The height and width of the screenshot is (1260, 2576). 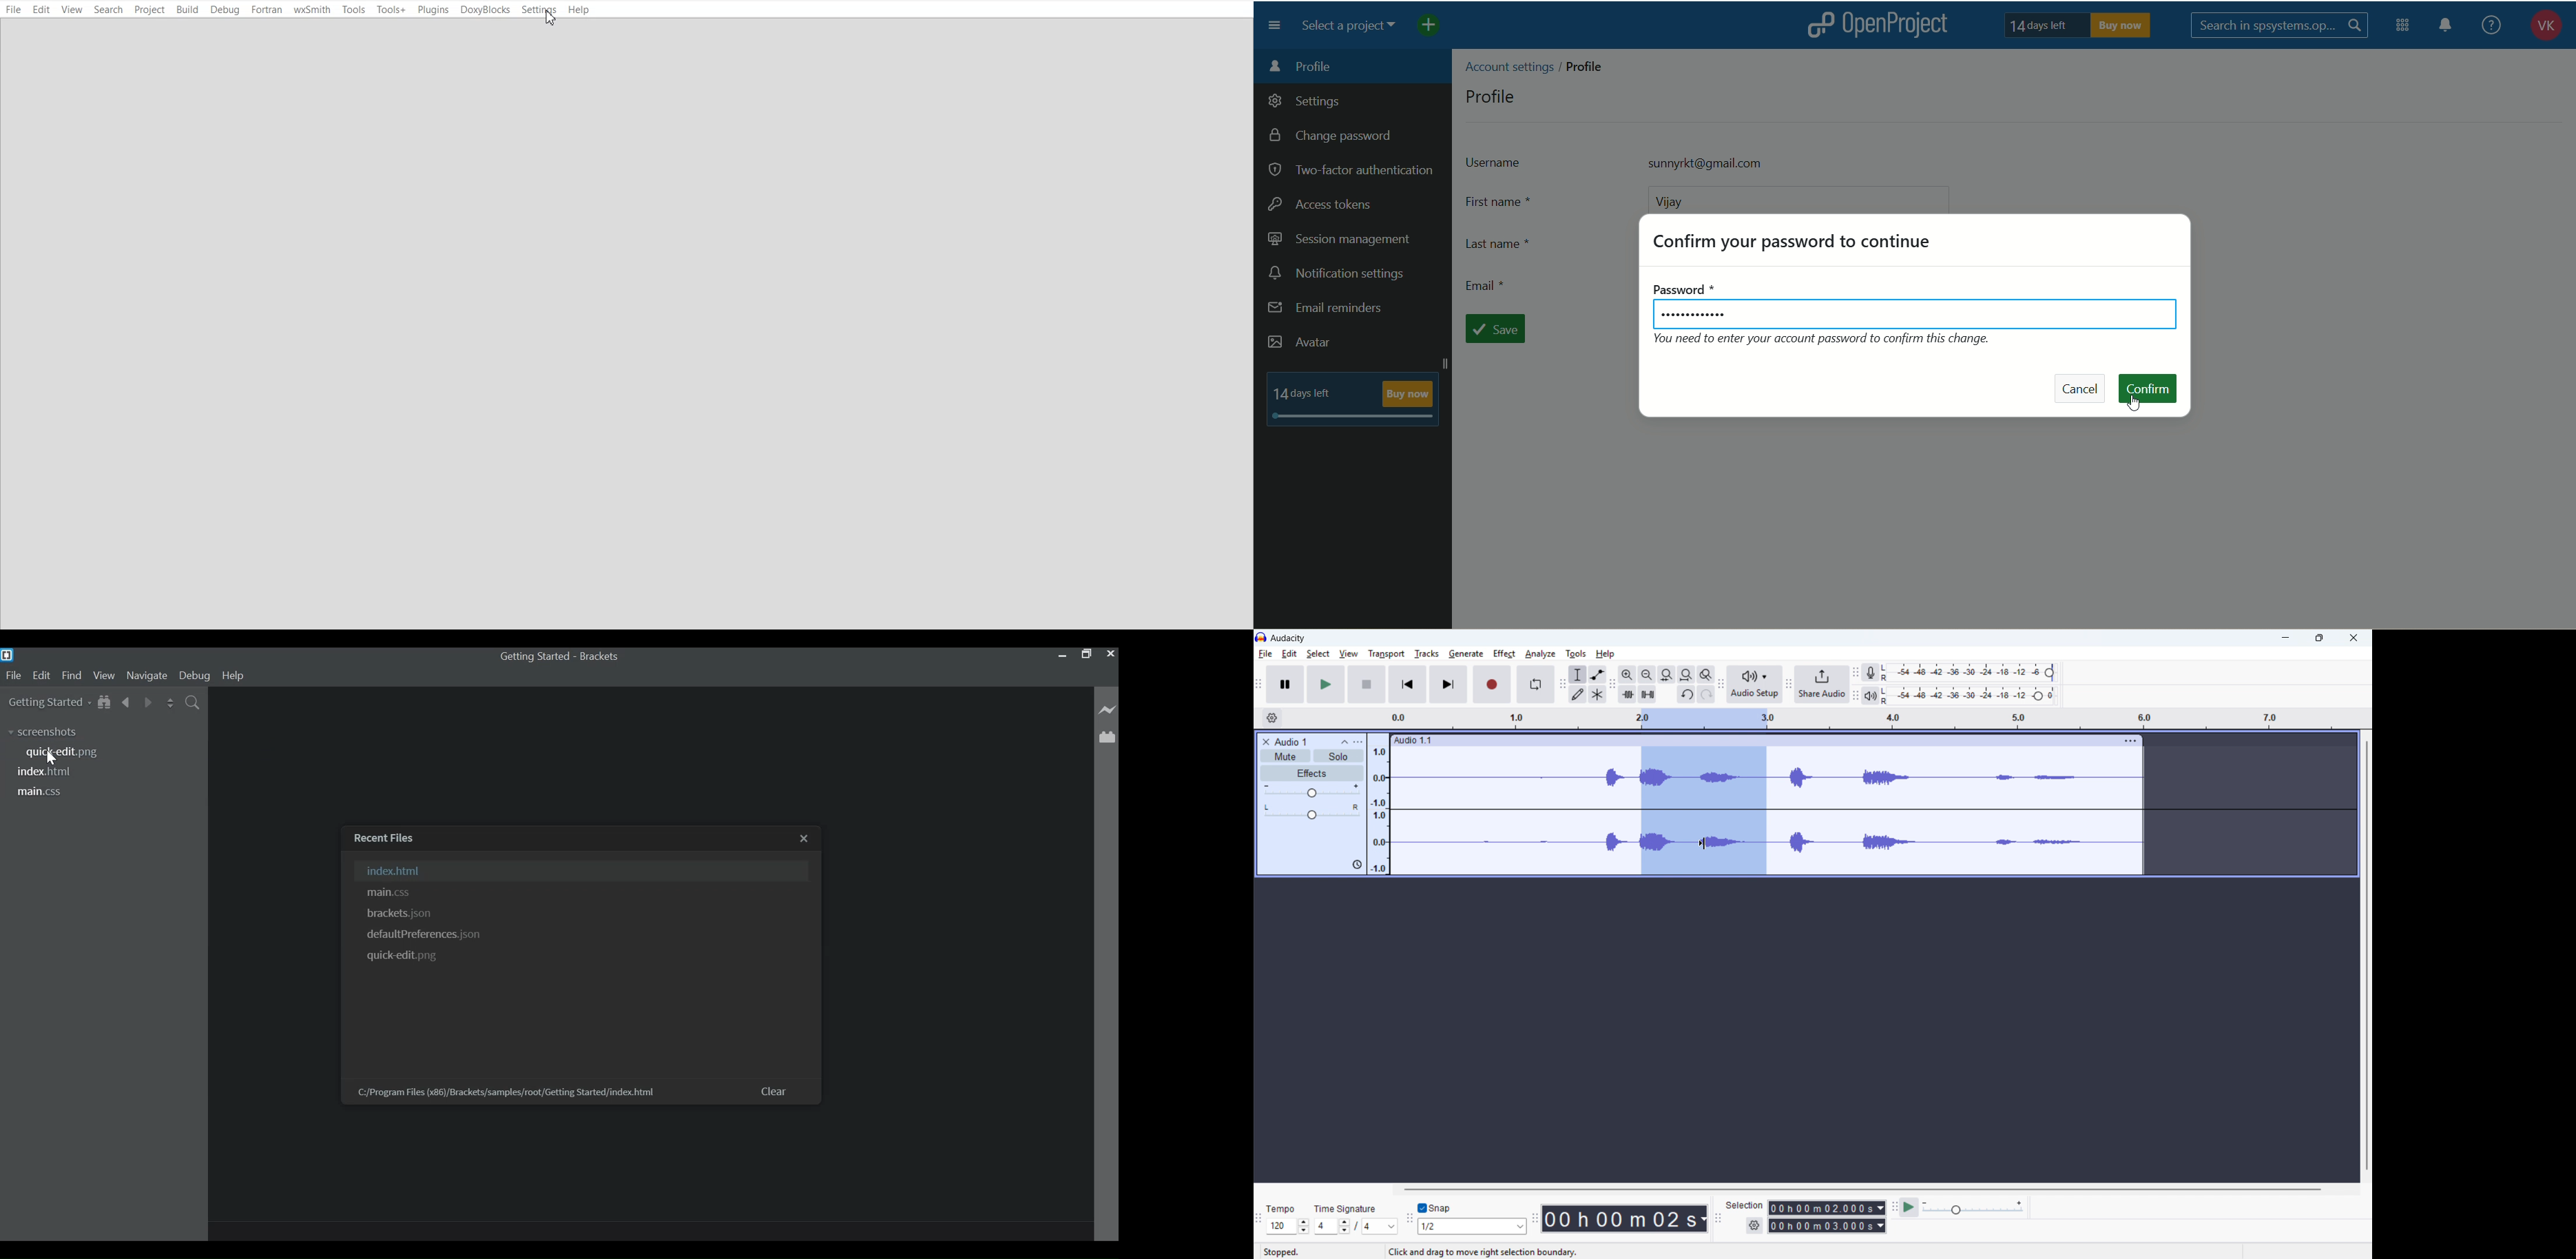 What do you see at coordinates (1822, 685) in the screenshot?
I see `Share audio` at bounding box center [1822, 685].